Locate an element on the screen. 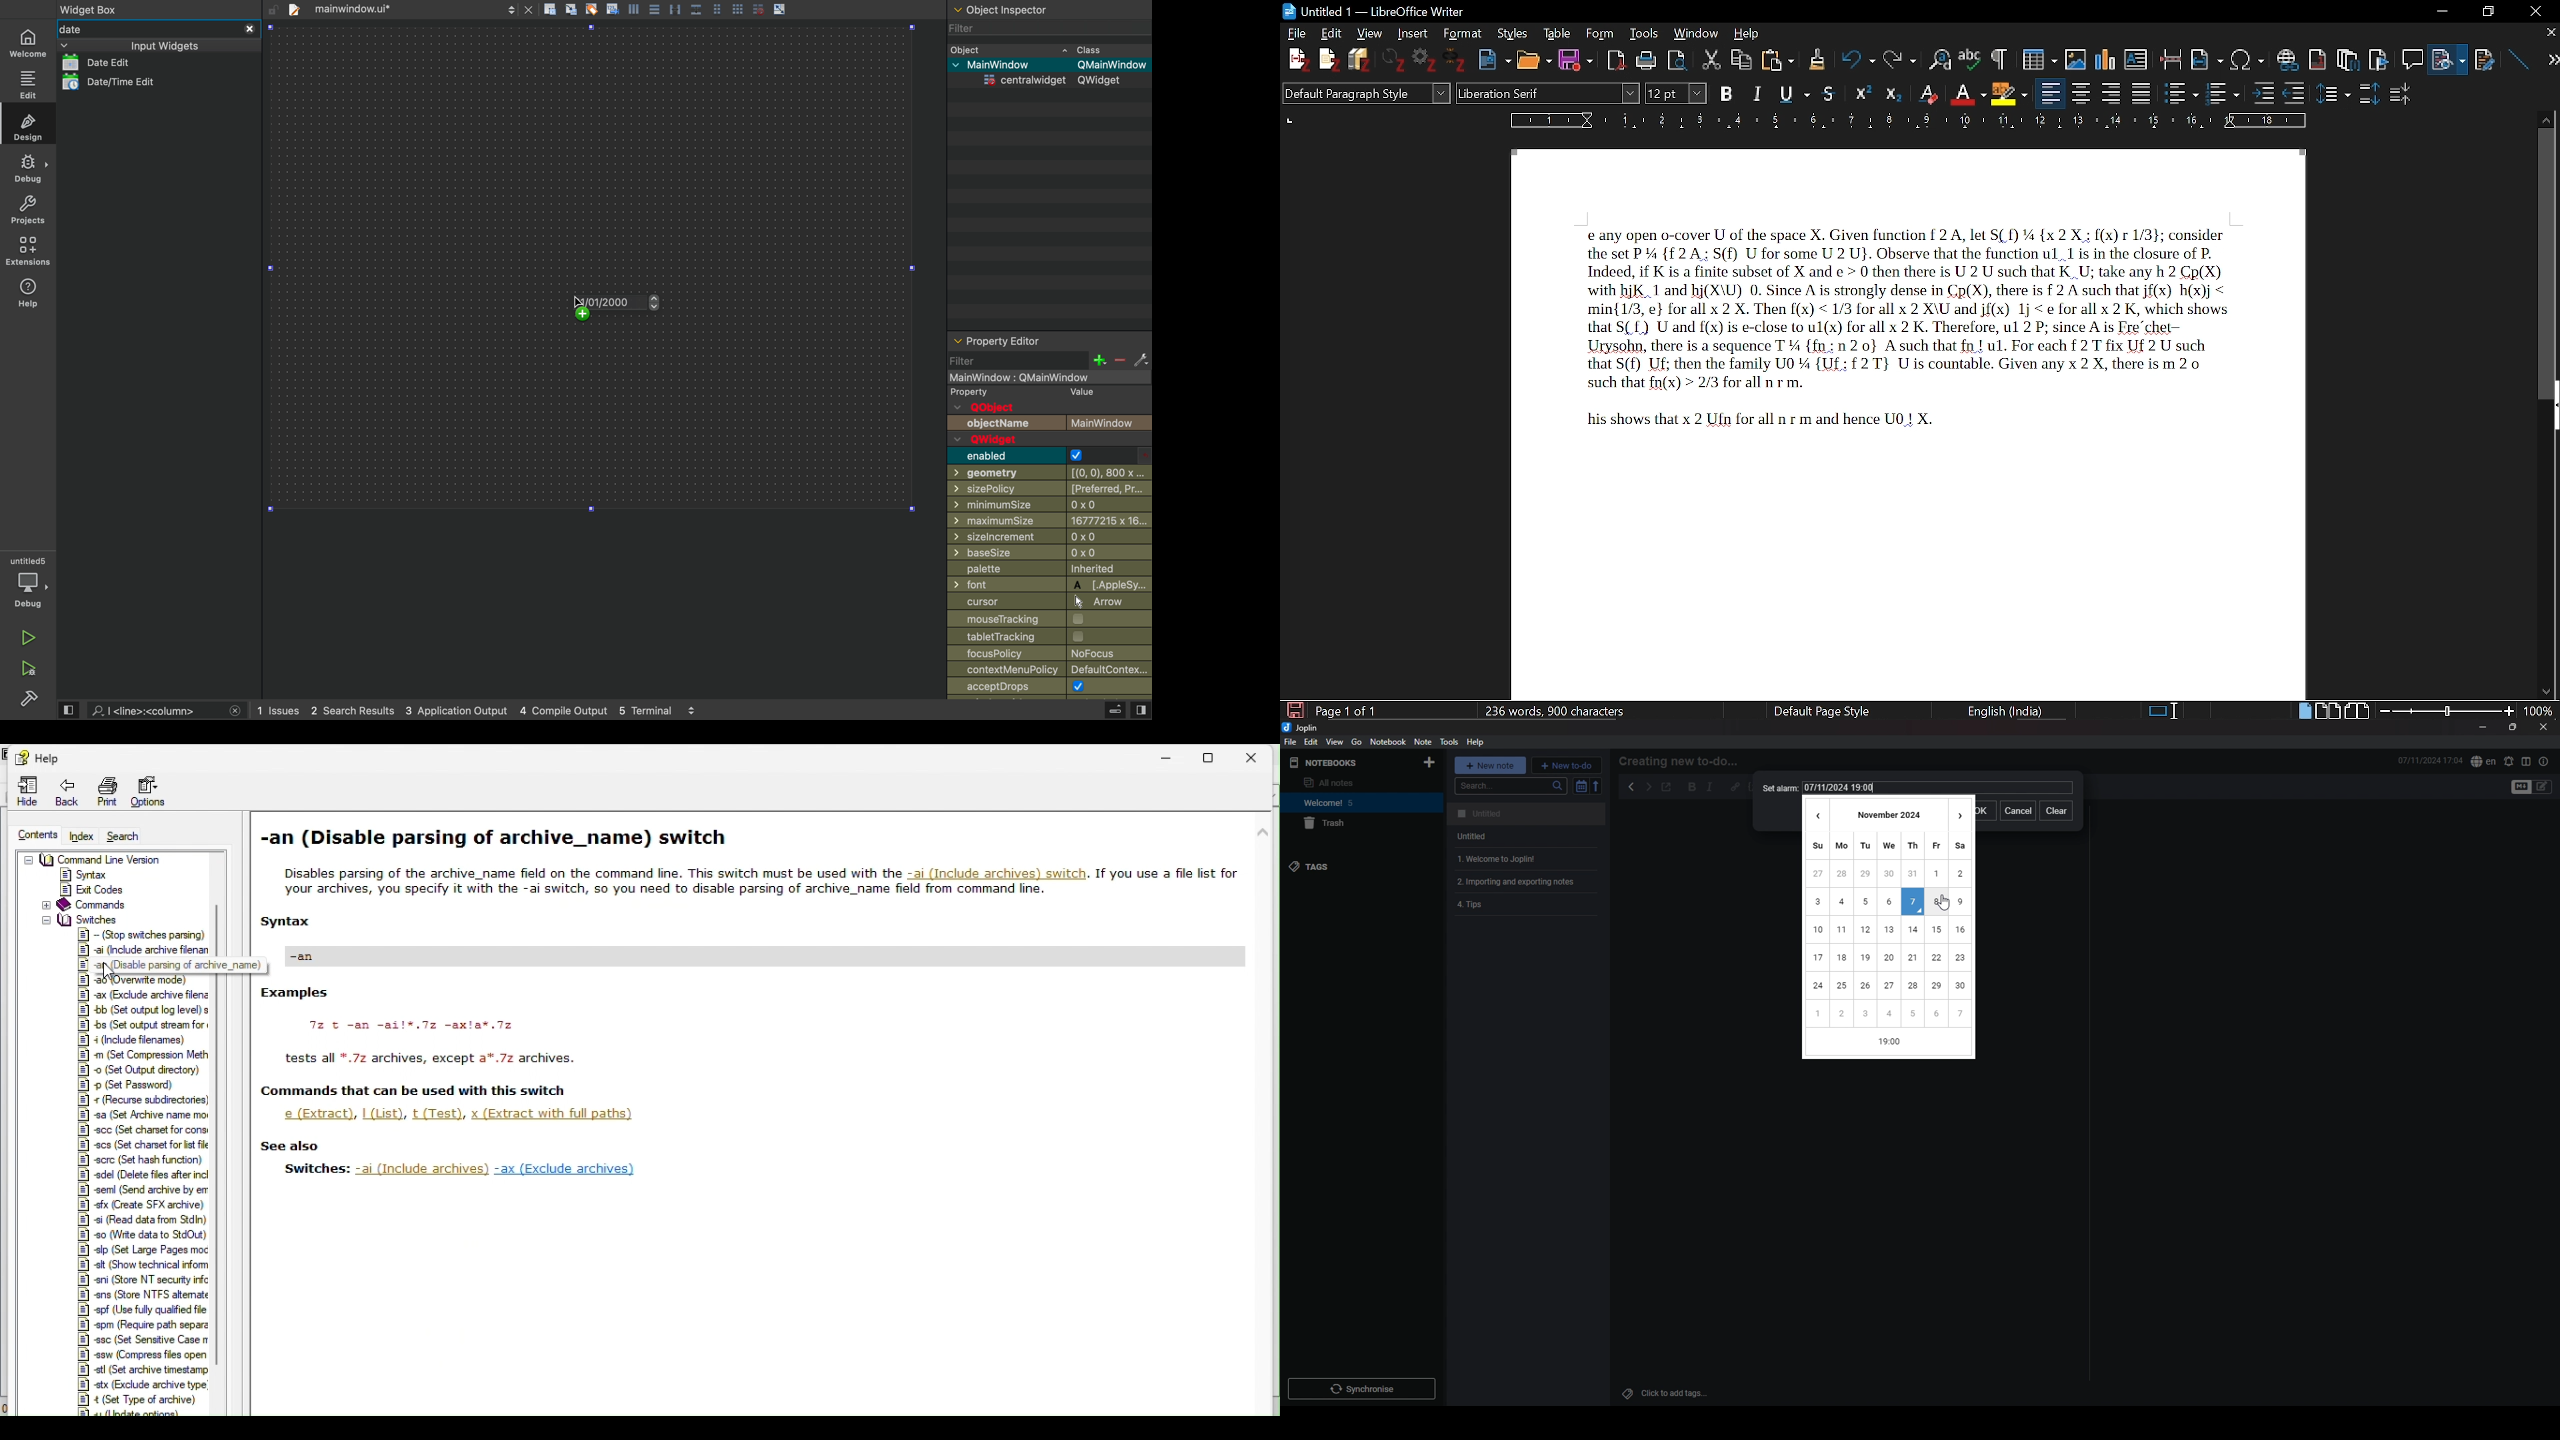  next/back is located at coordinates (510, 8).